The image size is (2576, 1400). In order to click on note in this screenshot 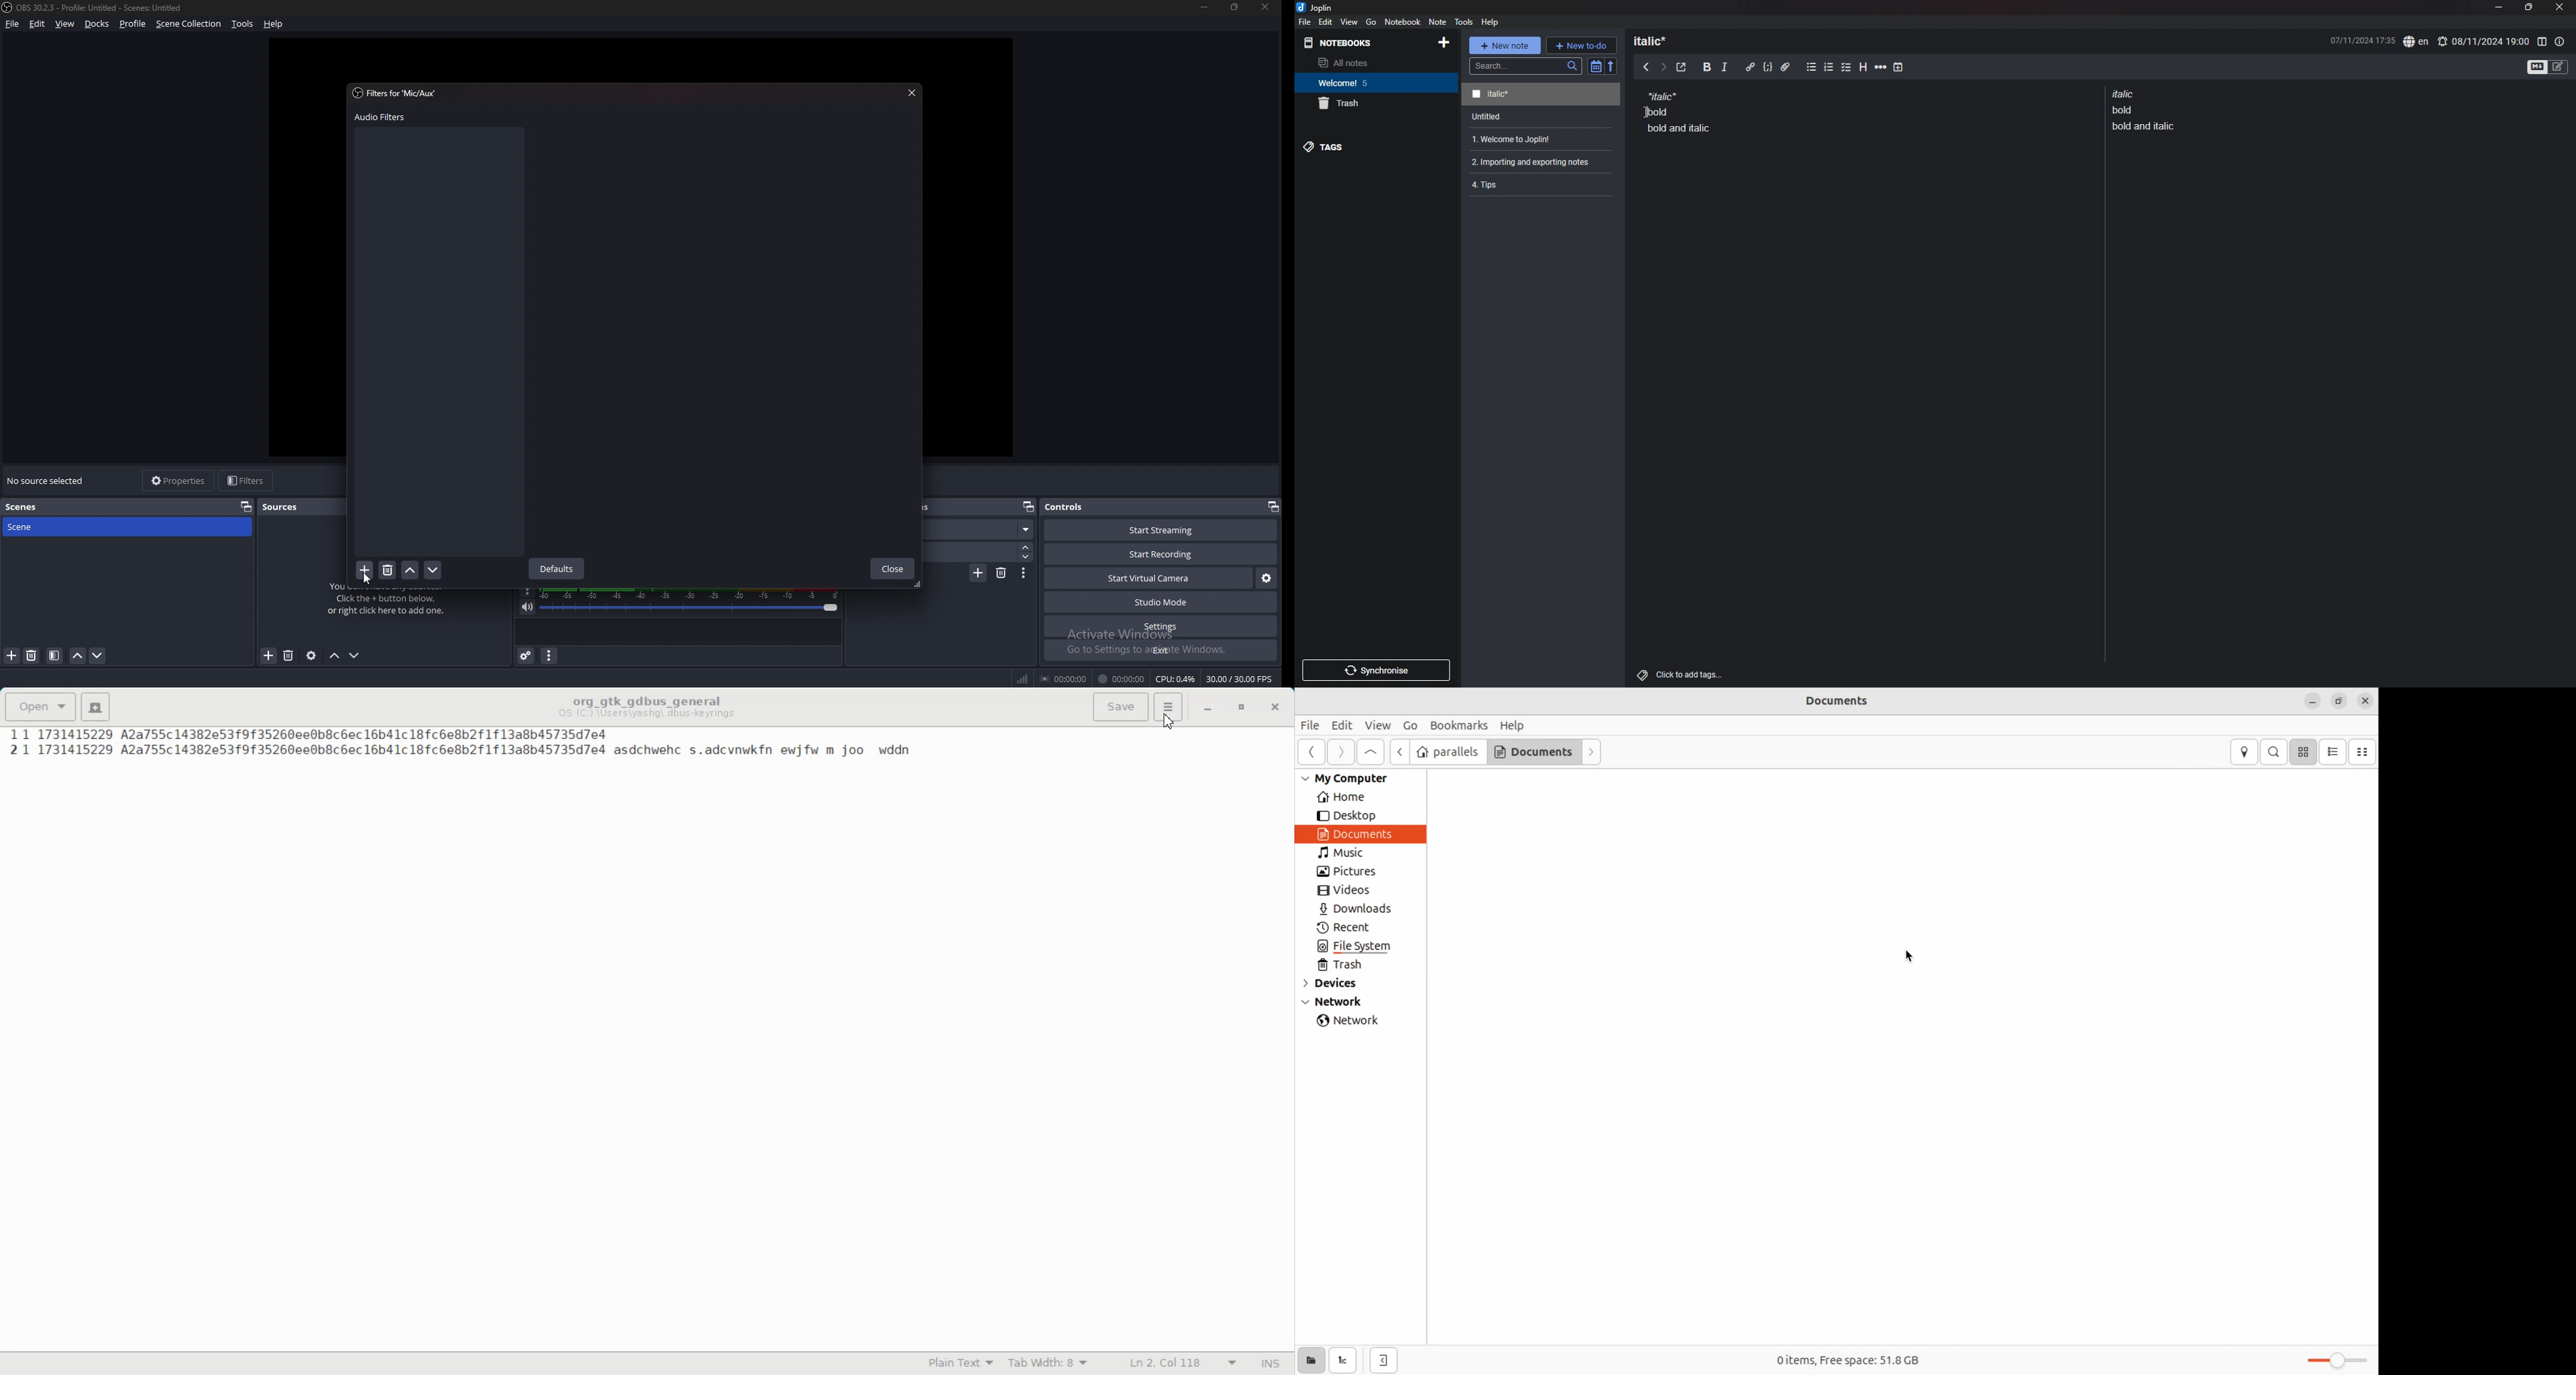, I will do `click(1538, 140)`.